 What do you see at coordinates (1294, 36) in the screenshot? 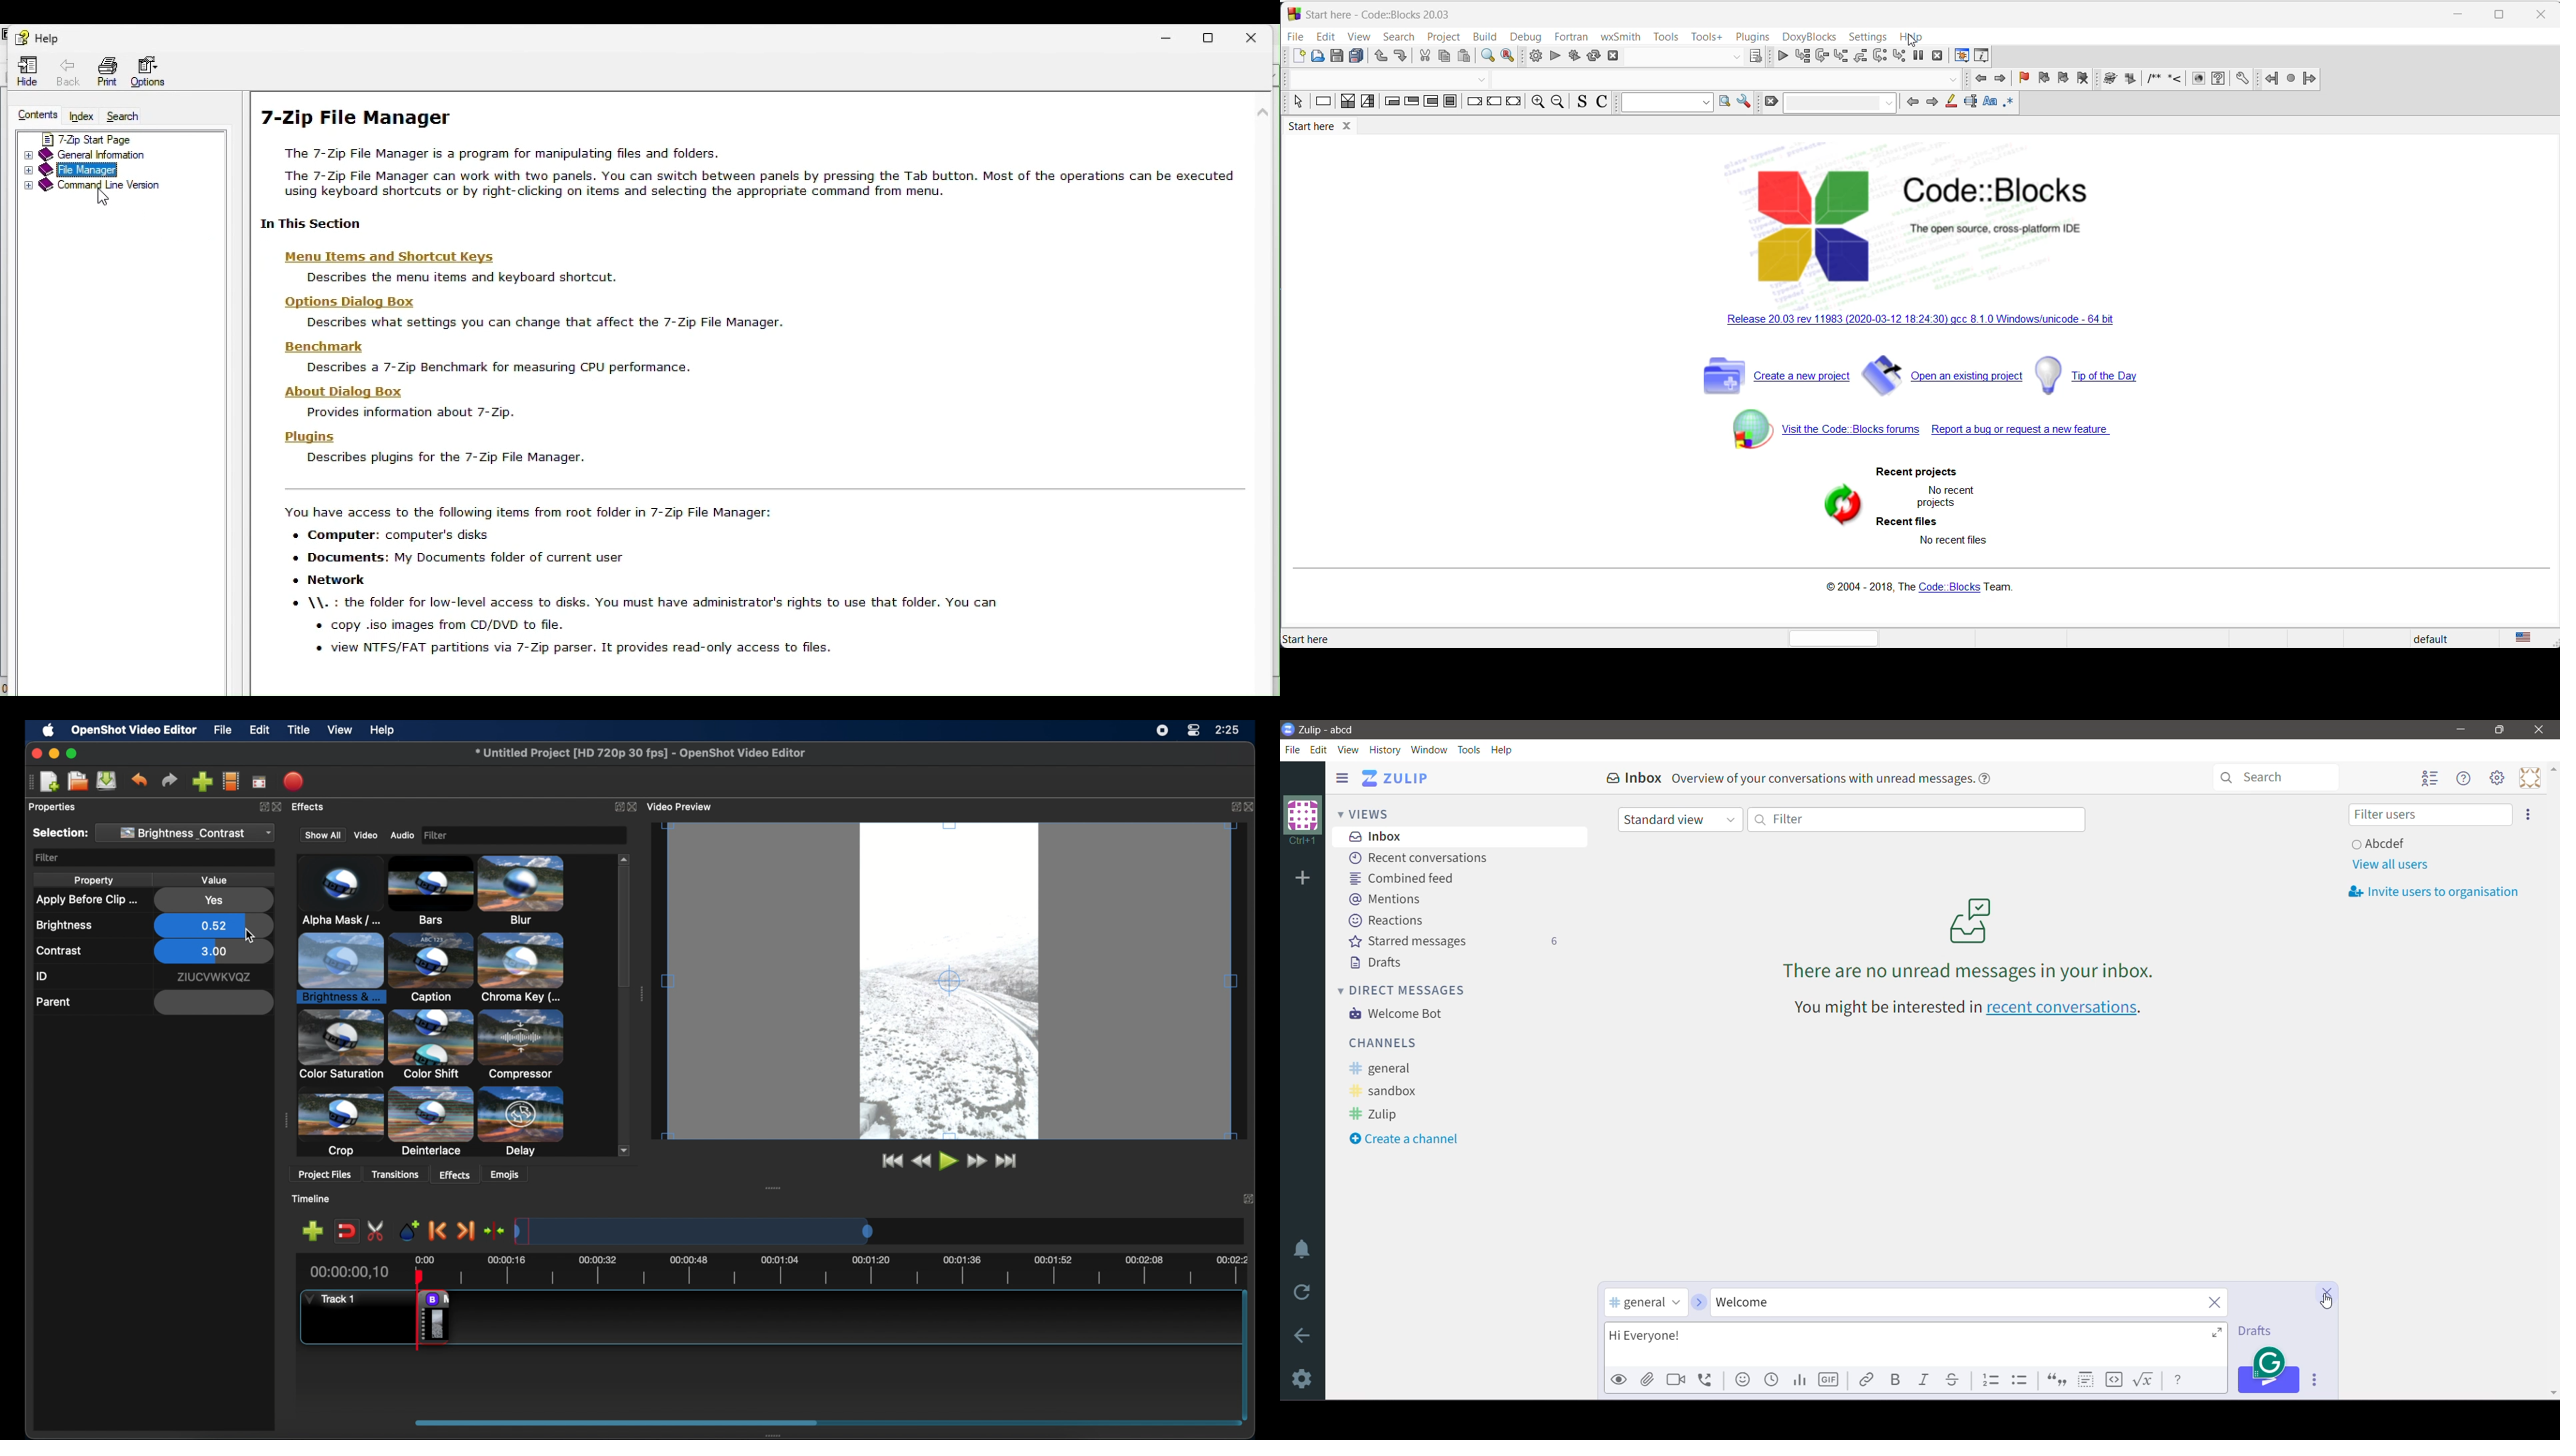
I see `file` at bounding box center [1294, 36].